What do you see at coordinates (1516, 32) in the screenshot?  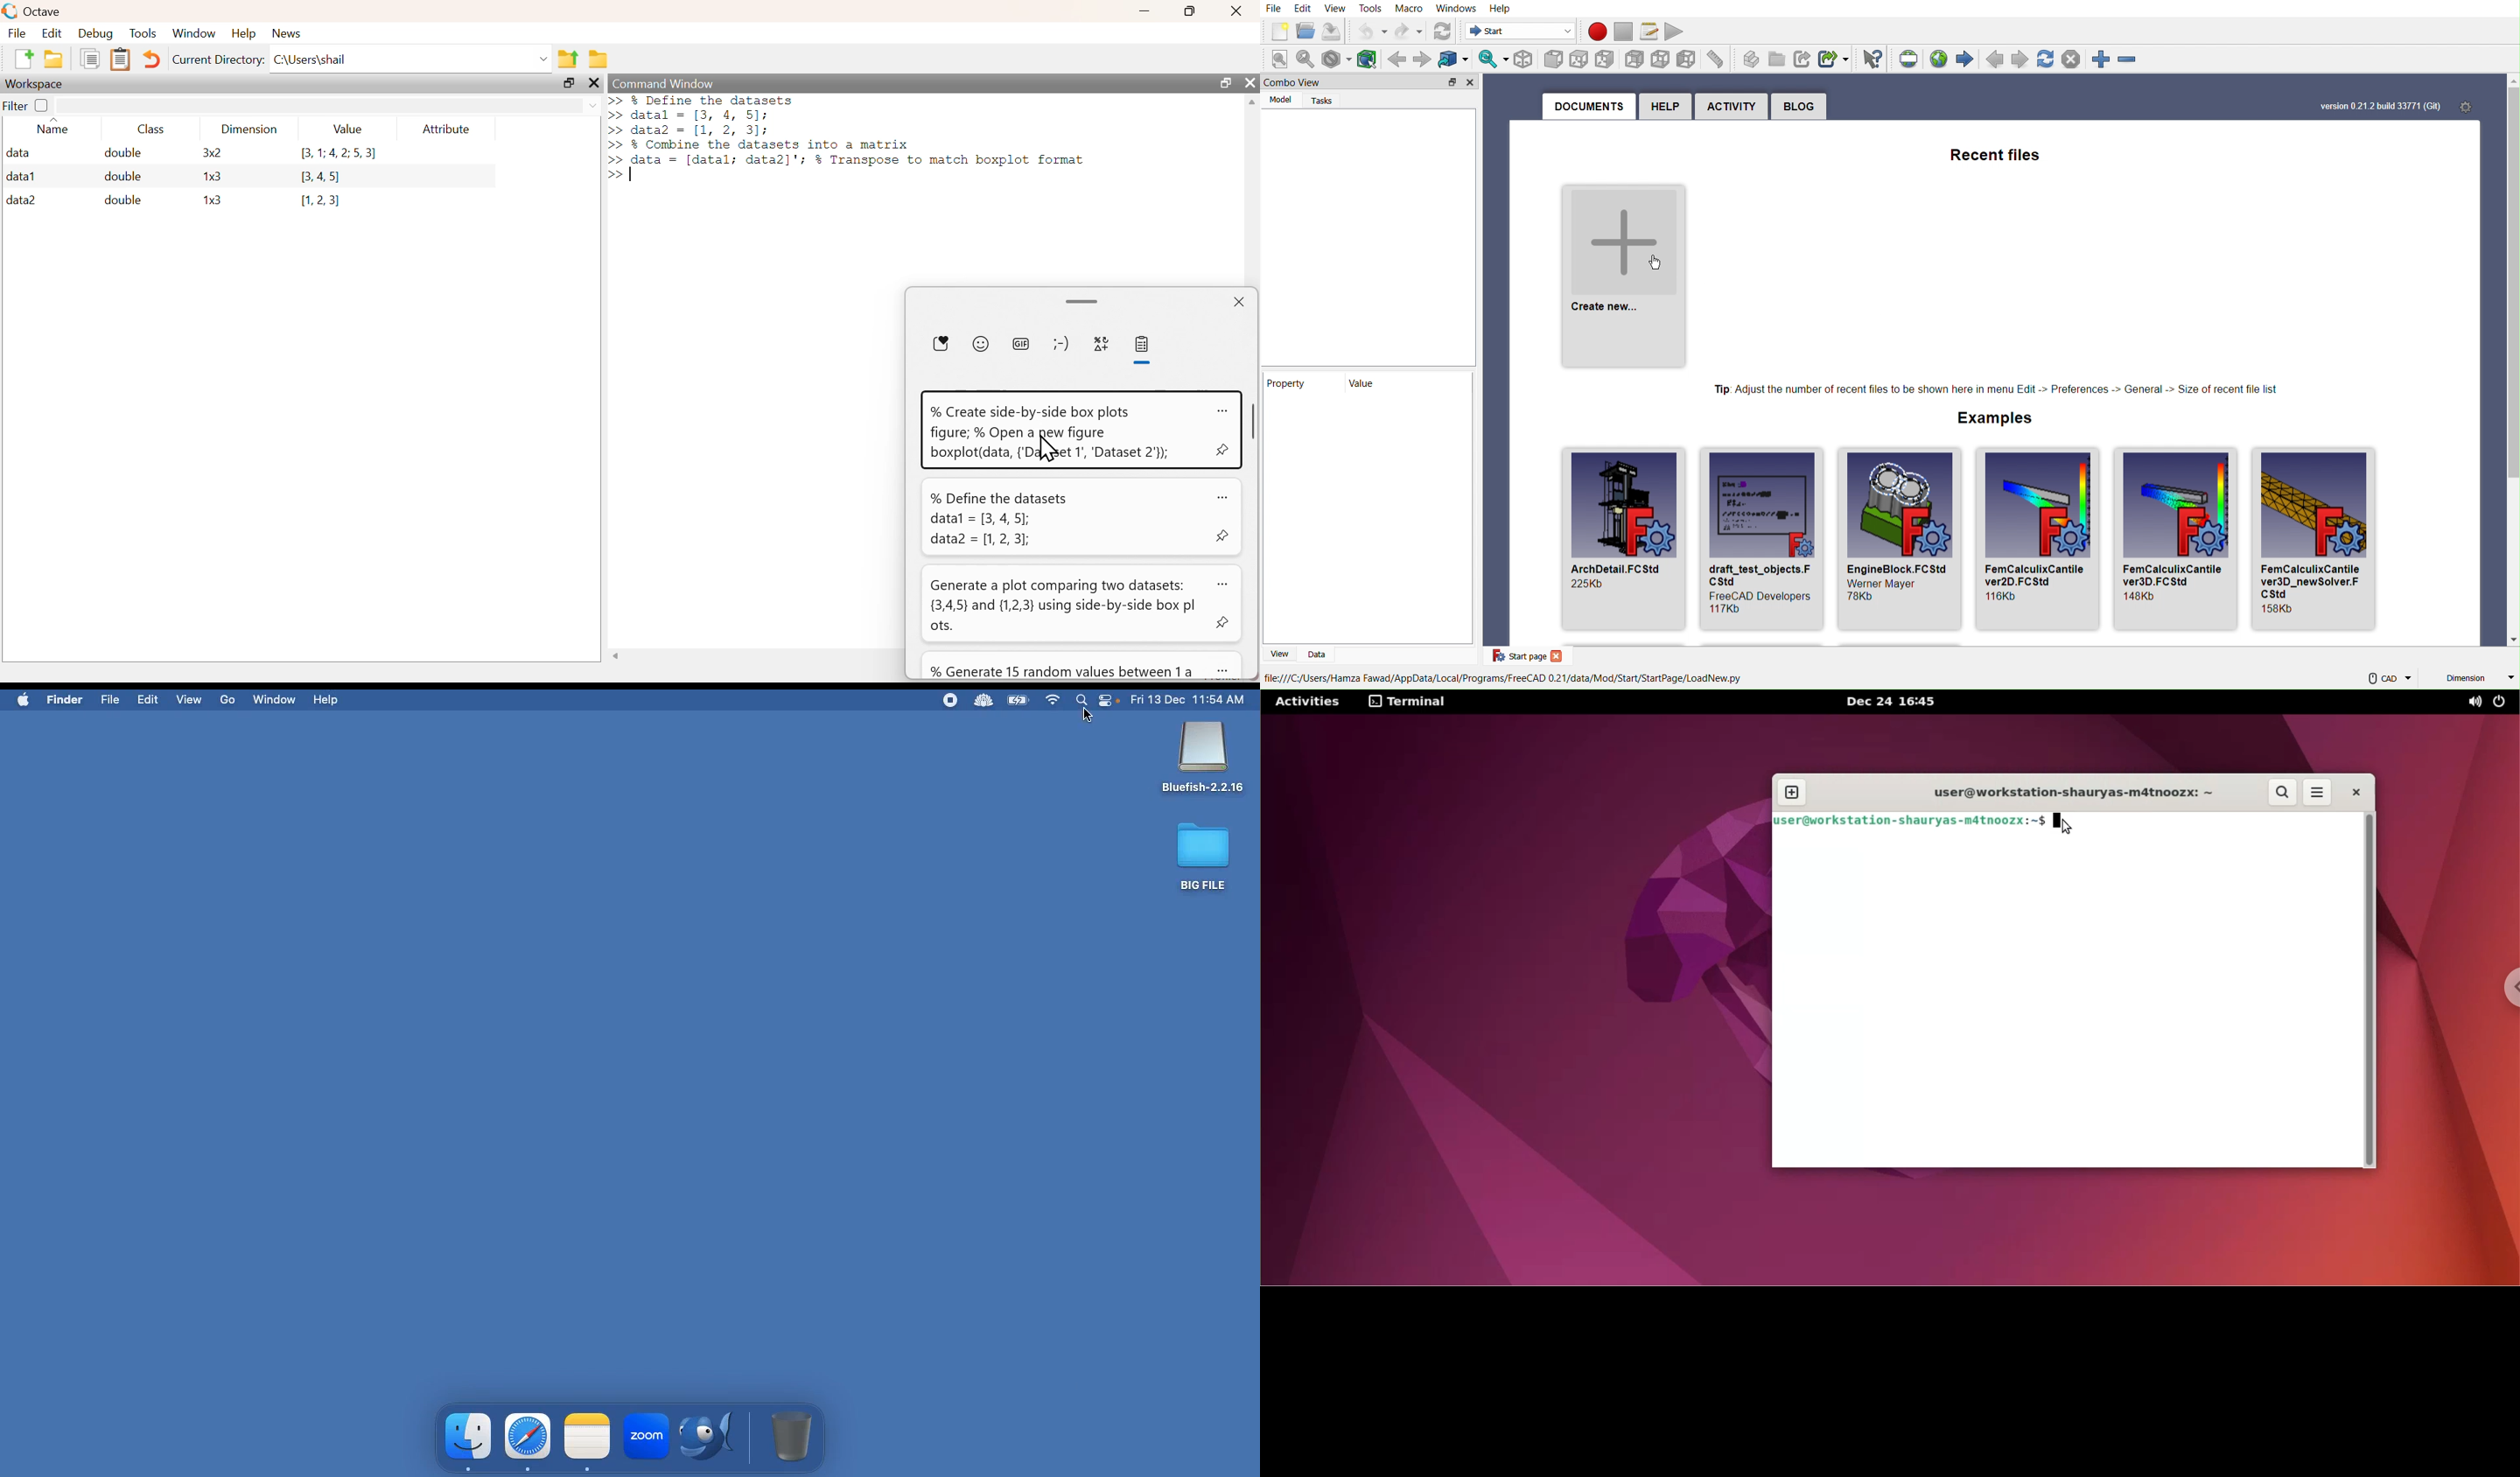 I see `Start` at bounding box center [1516, 32].